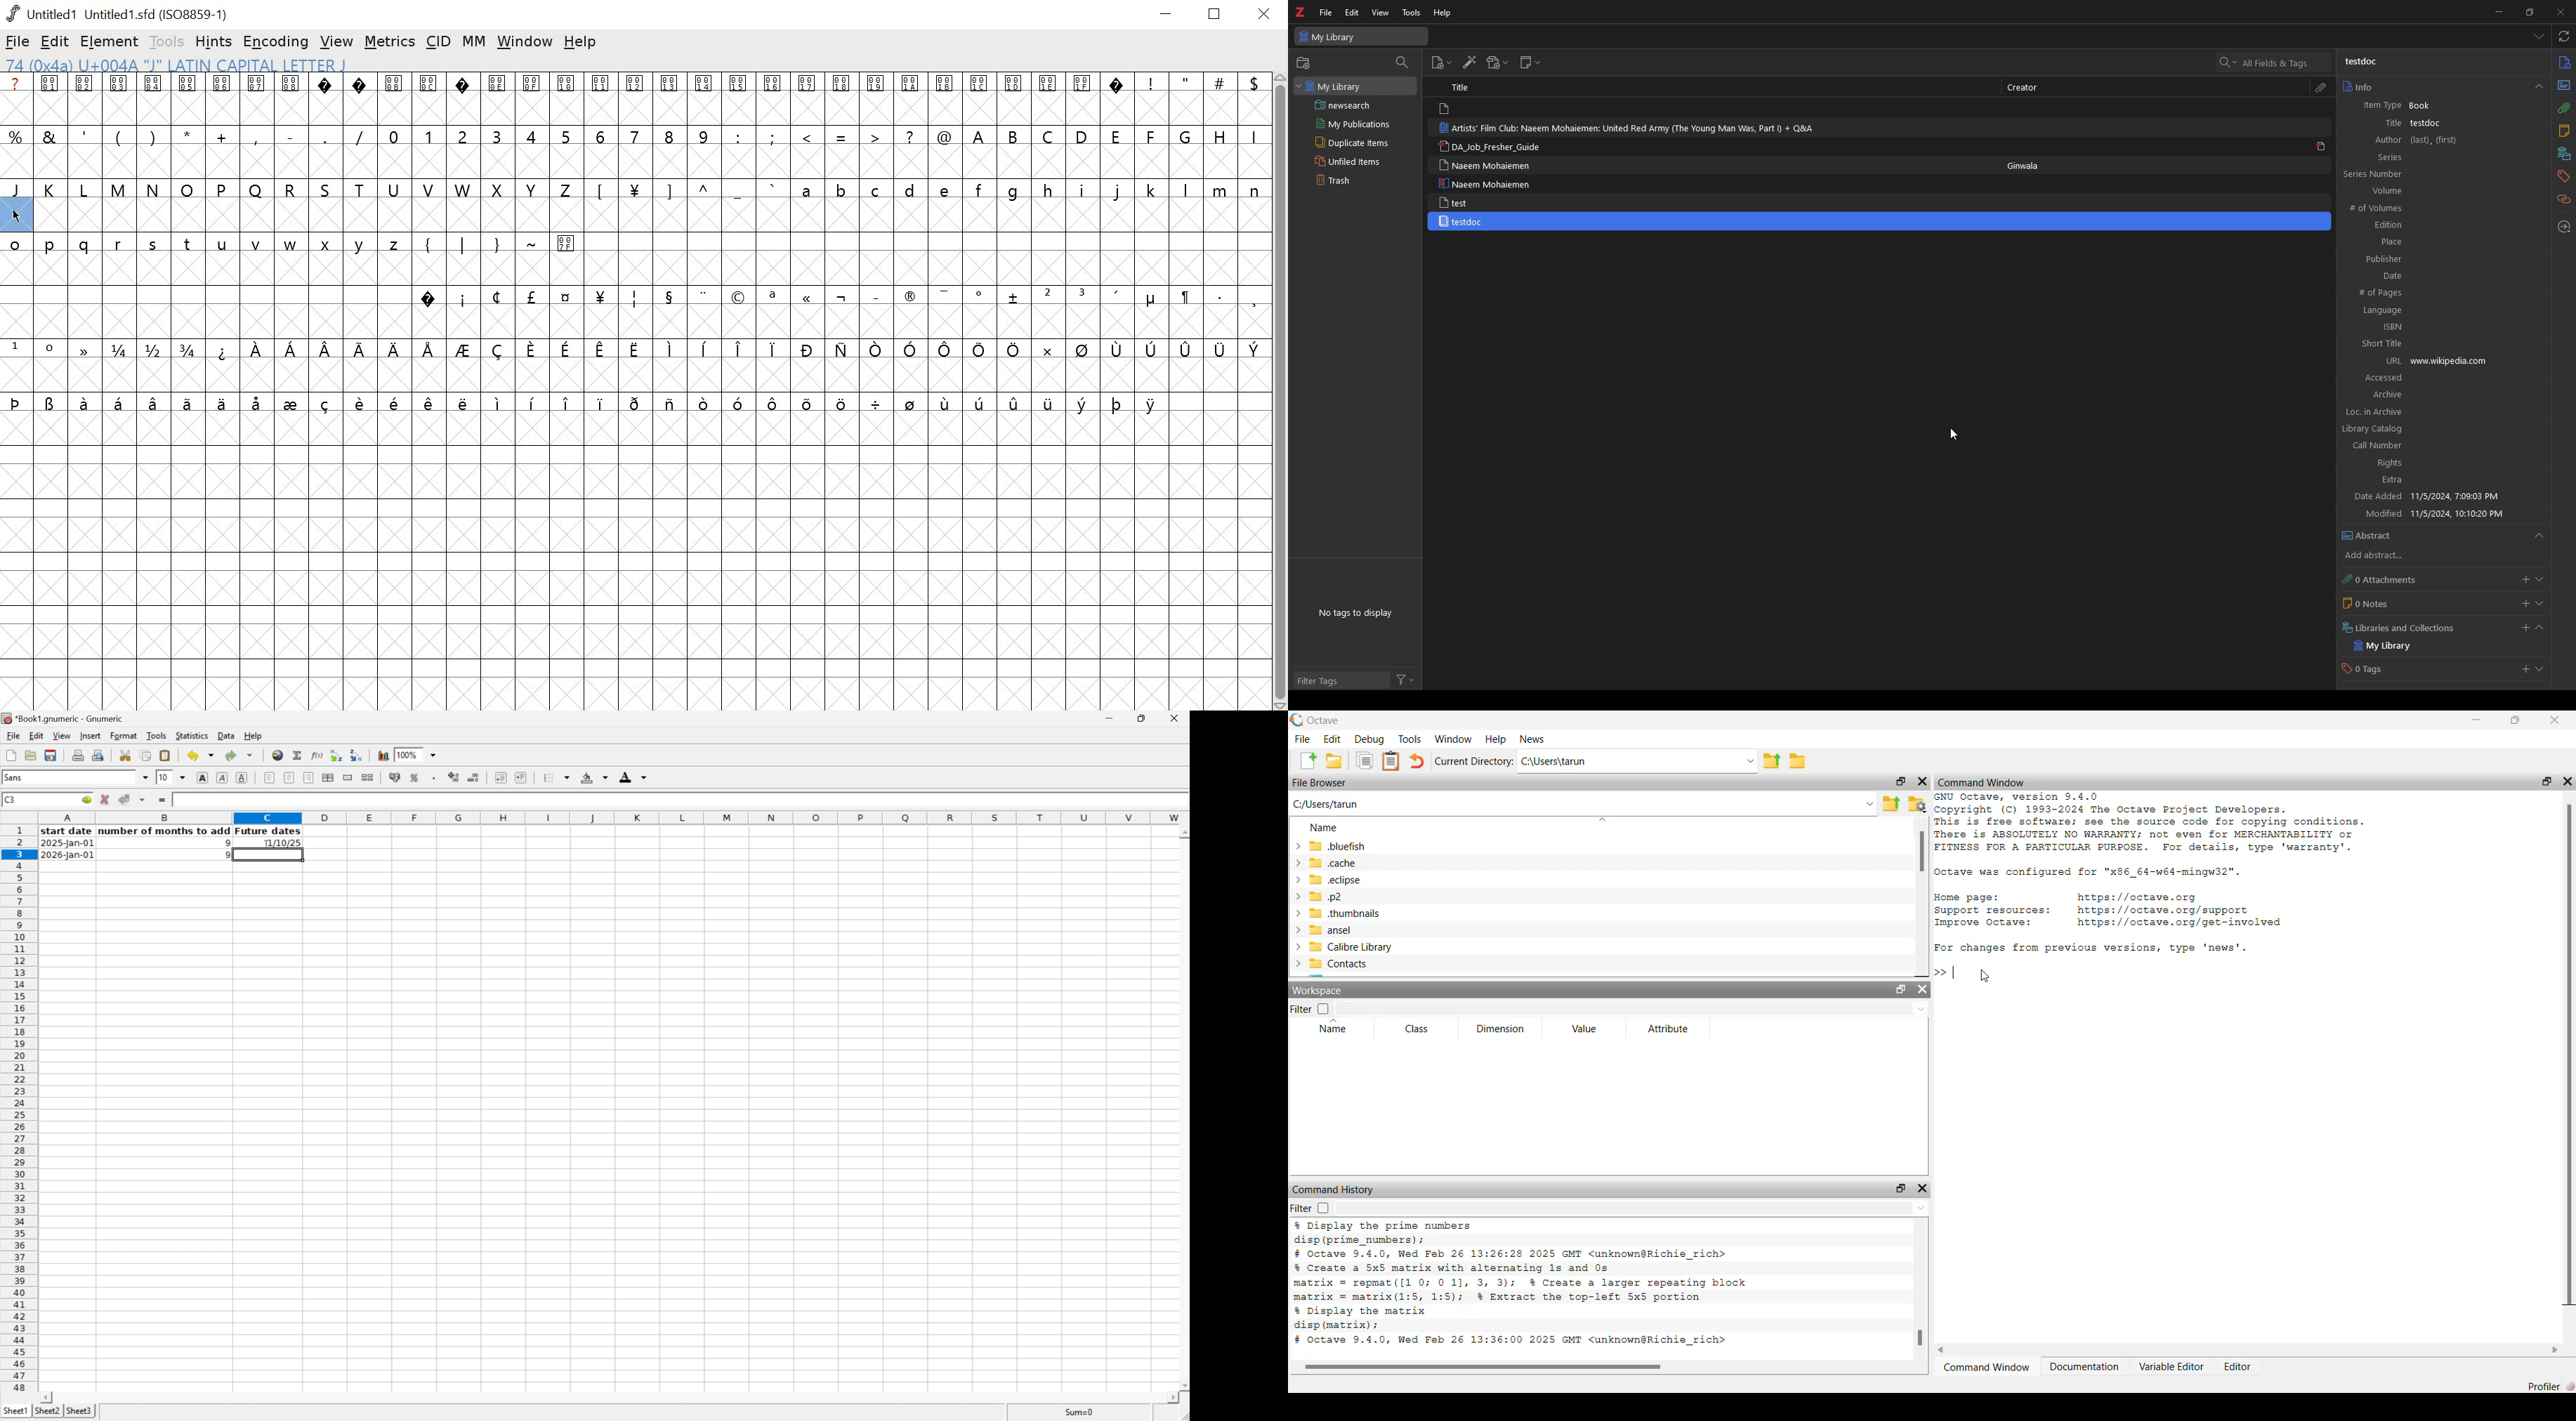 This screenshot has width=2576, height=1428. I want to click on attachment, so click(2321, 89).